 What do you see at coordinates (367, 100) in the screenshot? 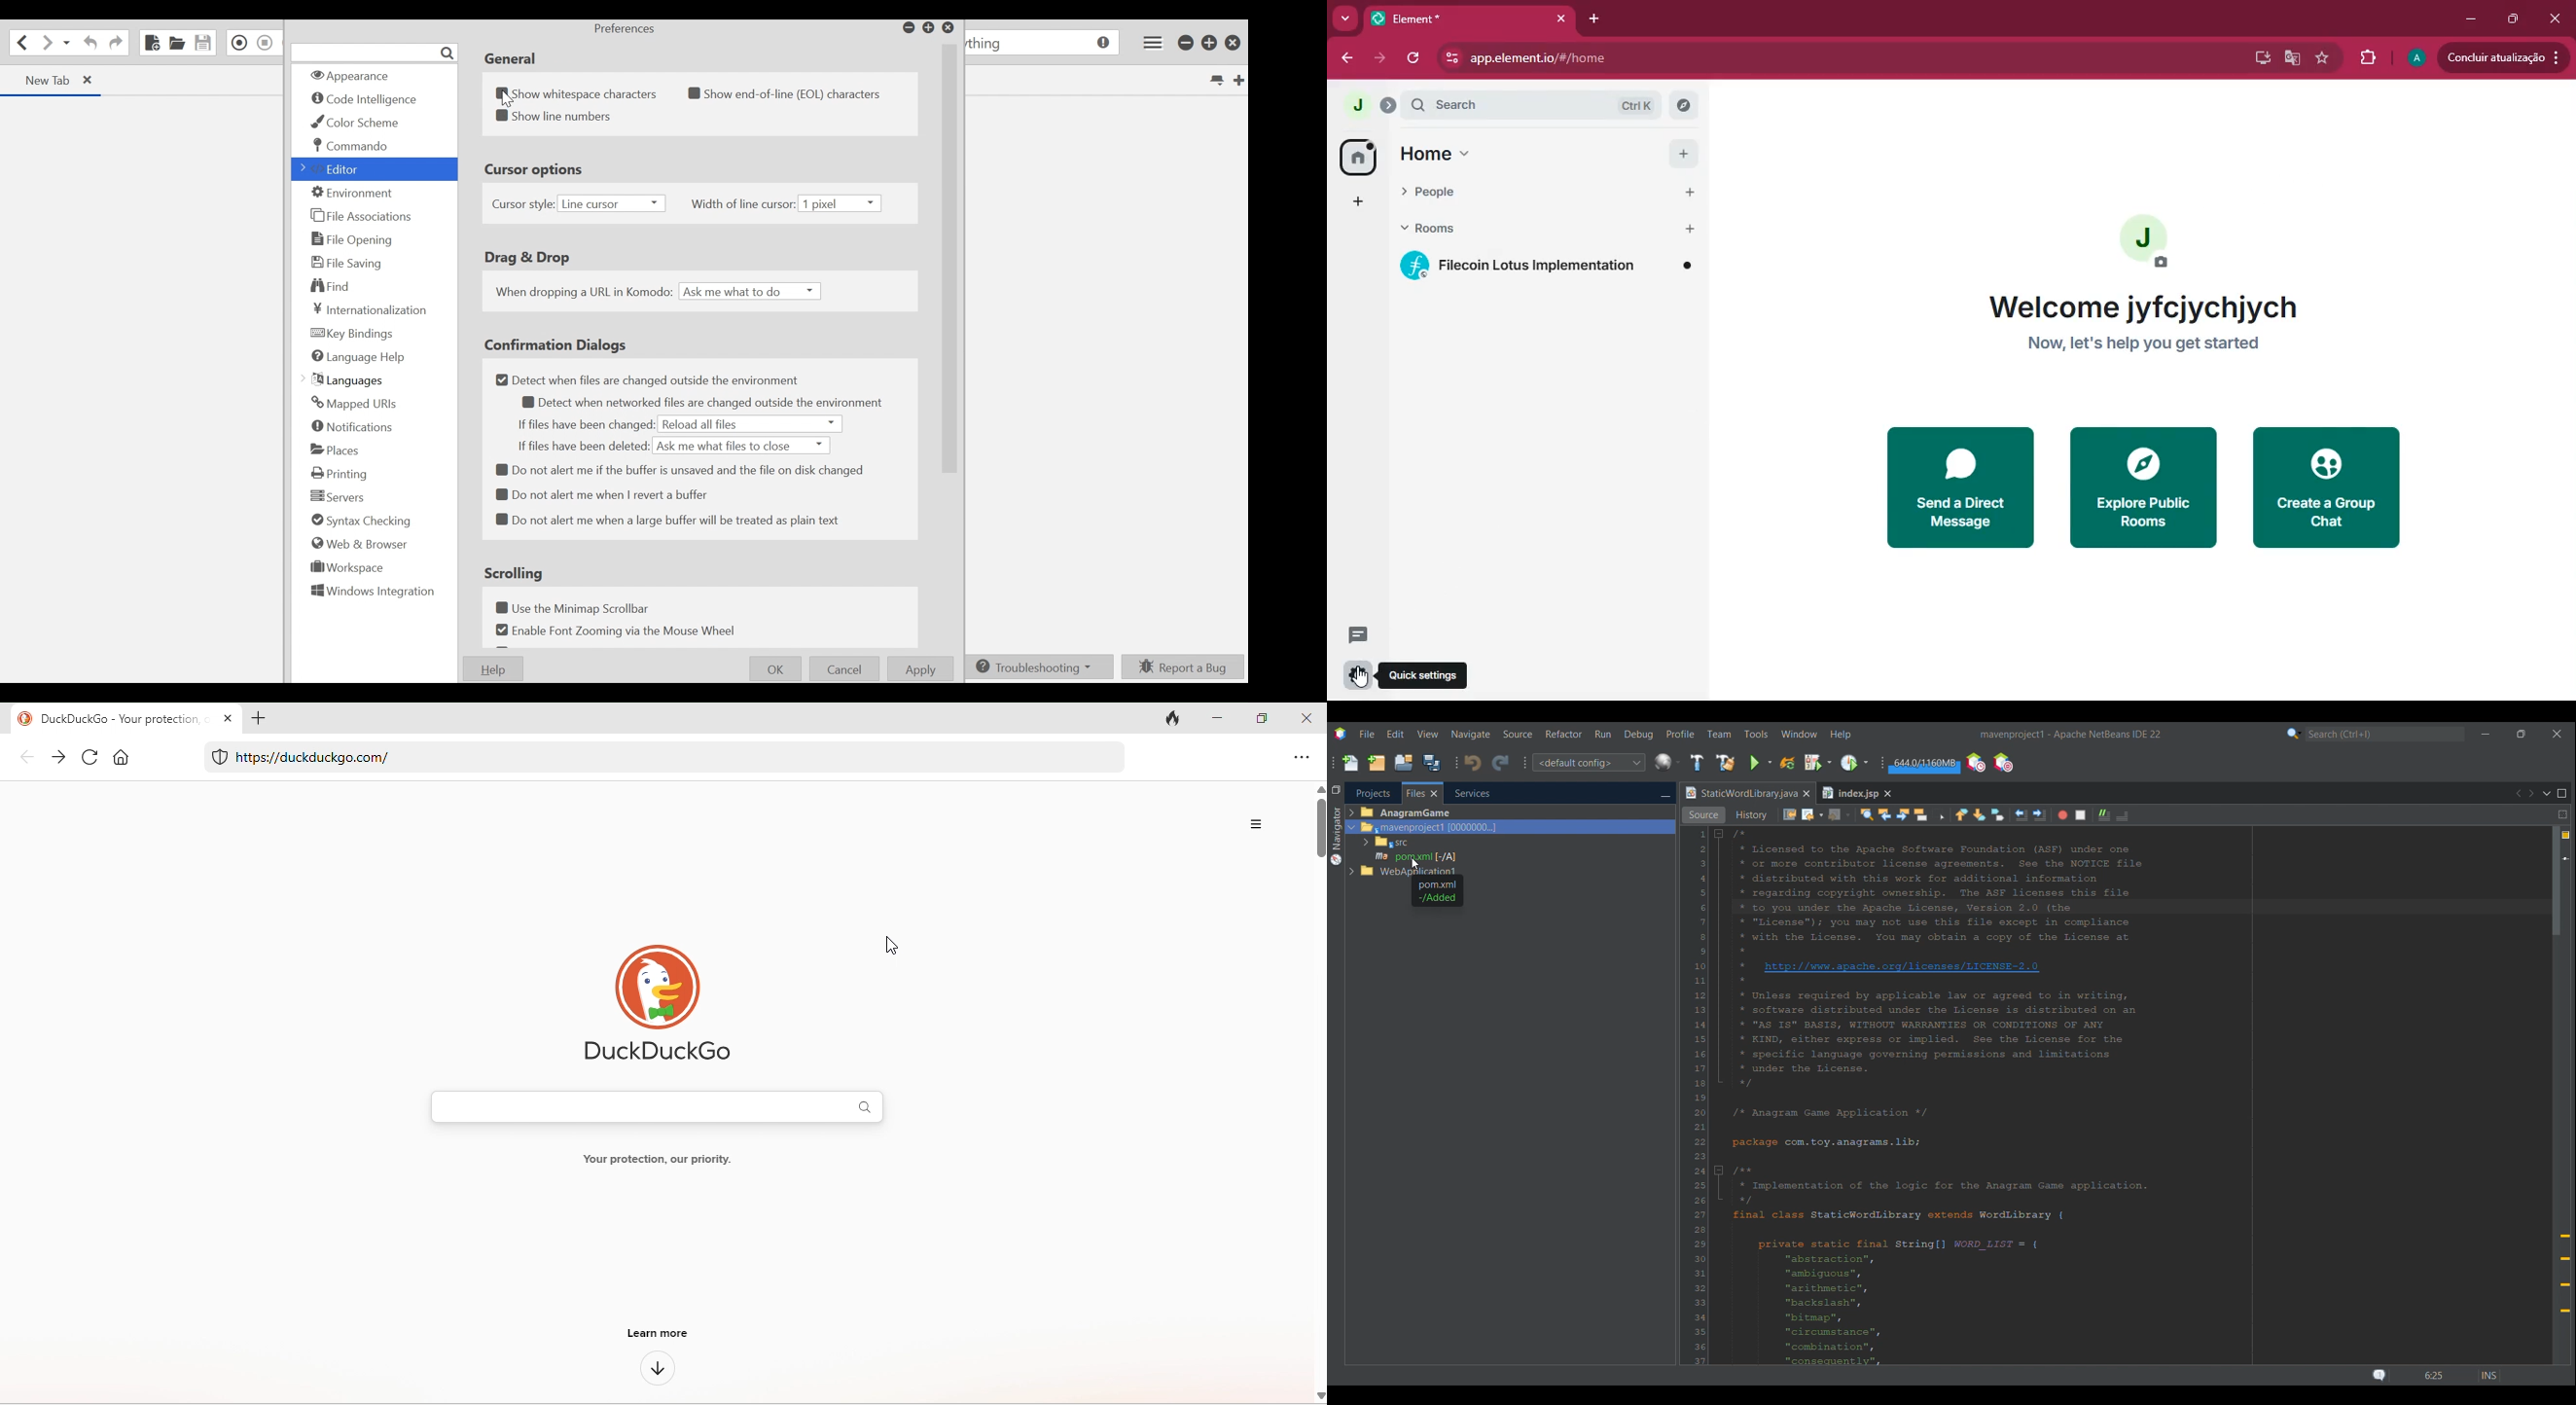
I see `Code intelligence` at bounding box center [367, 100].